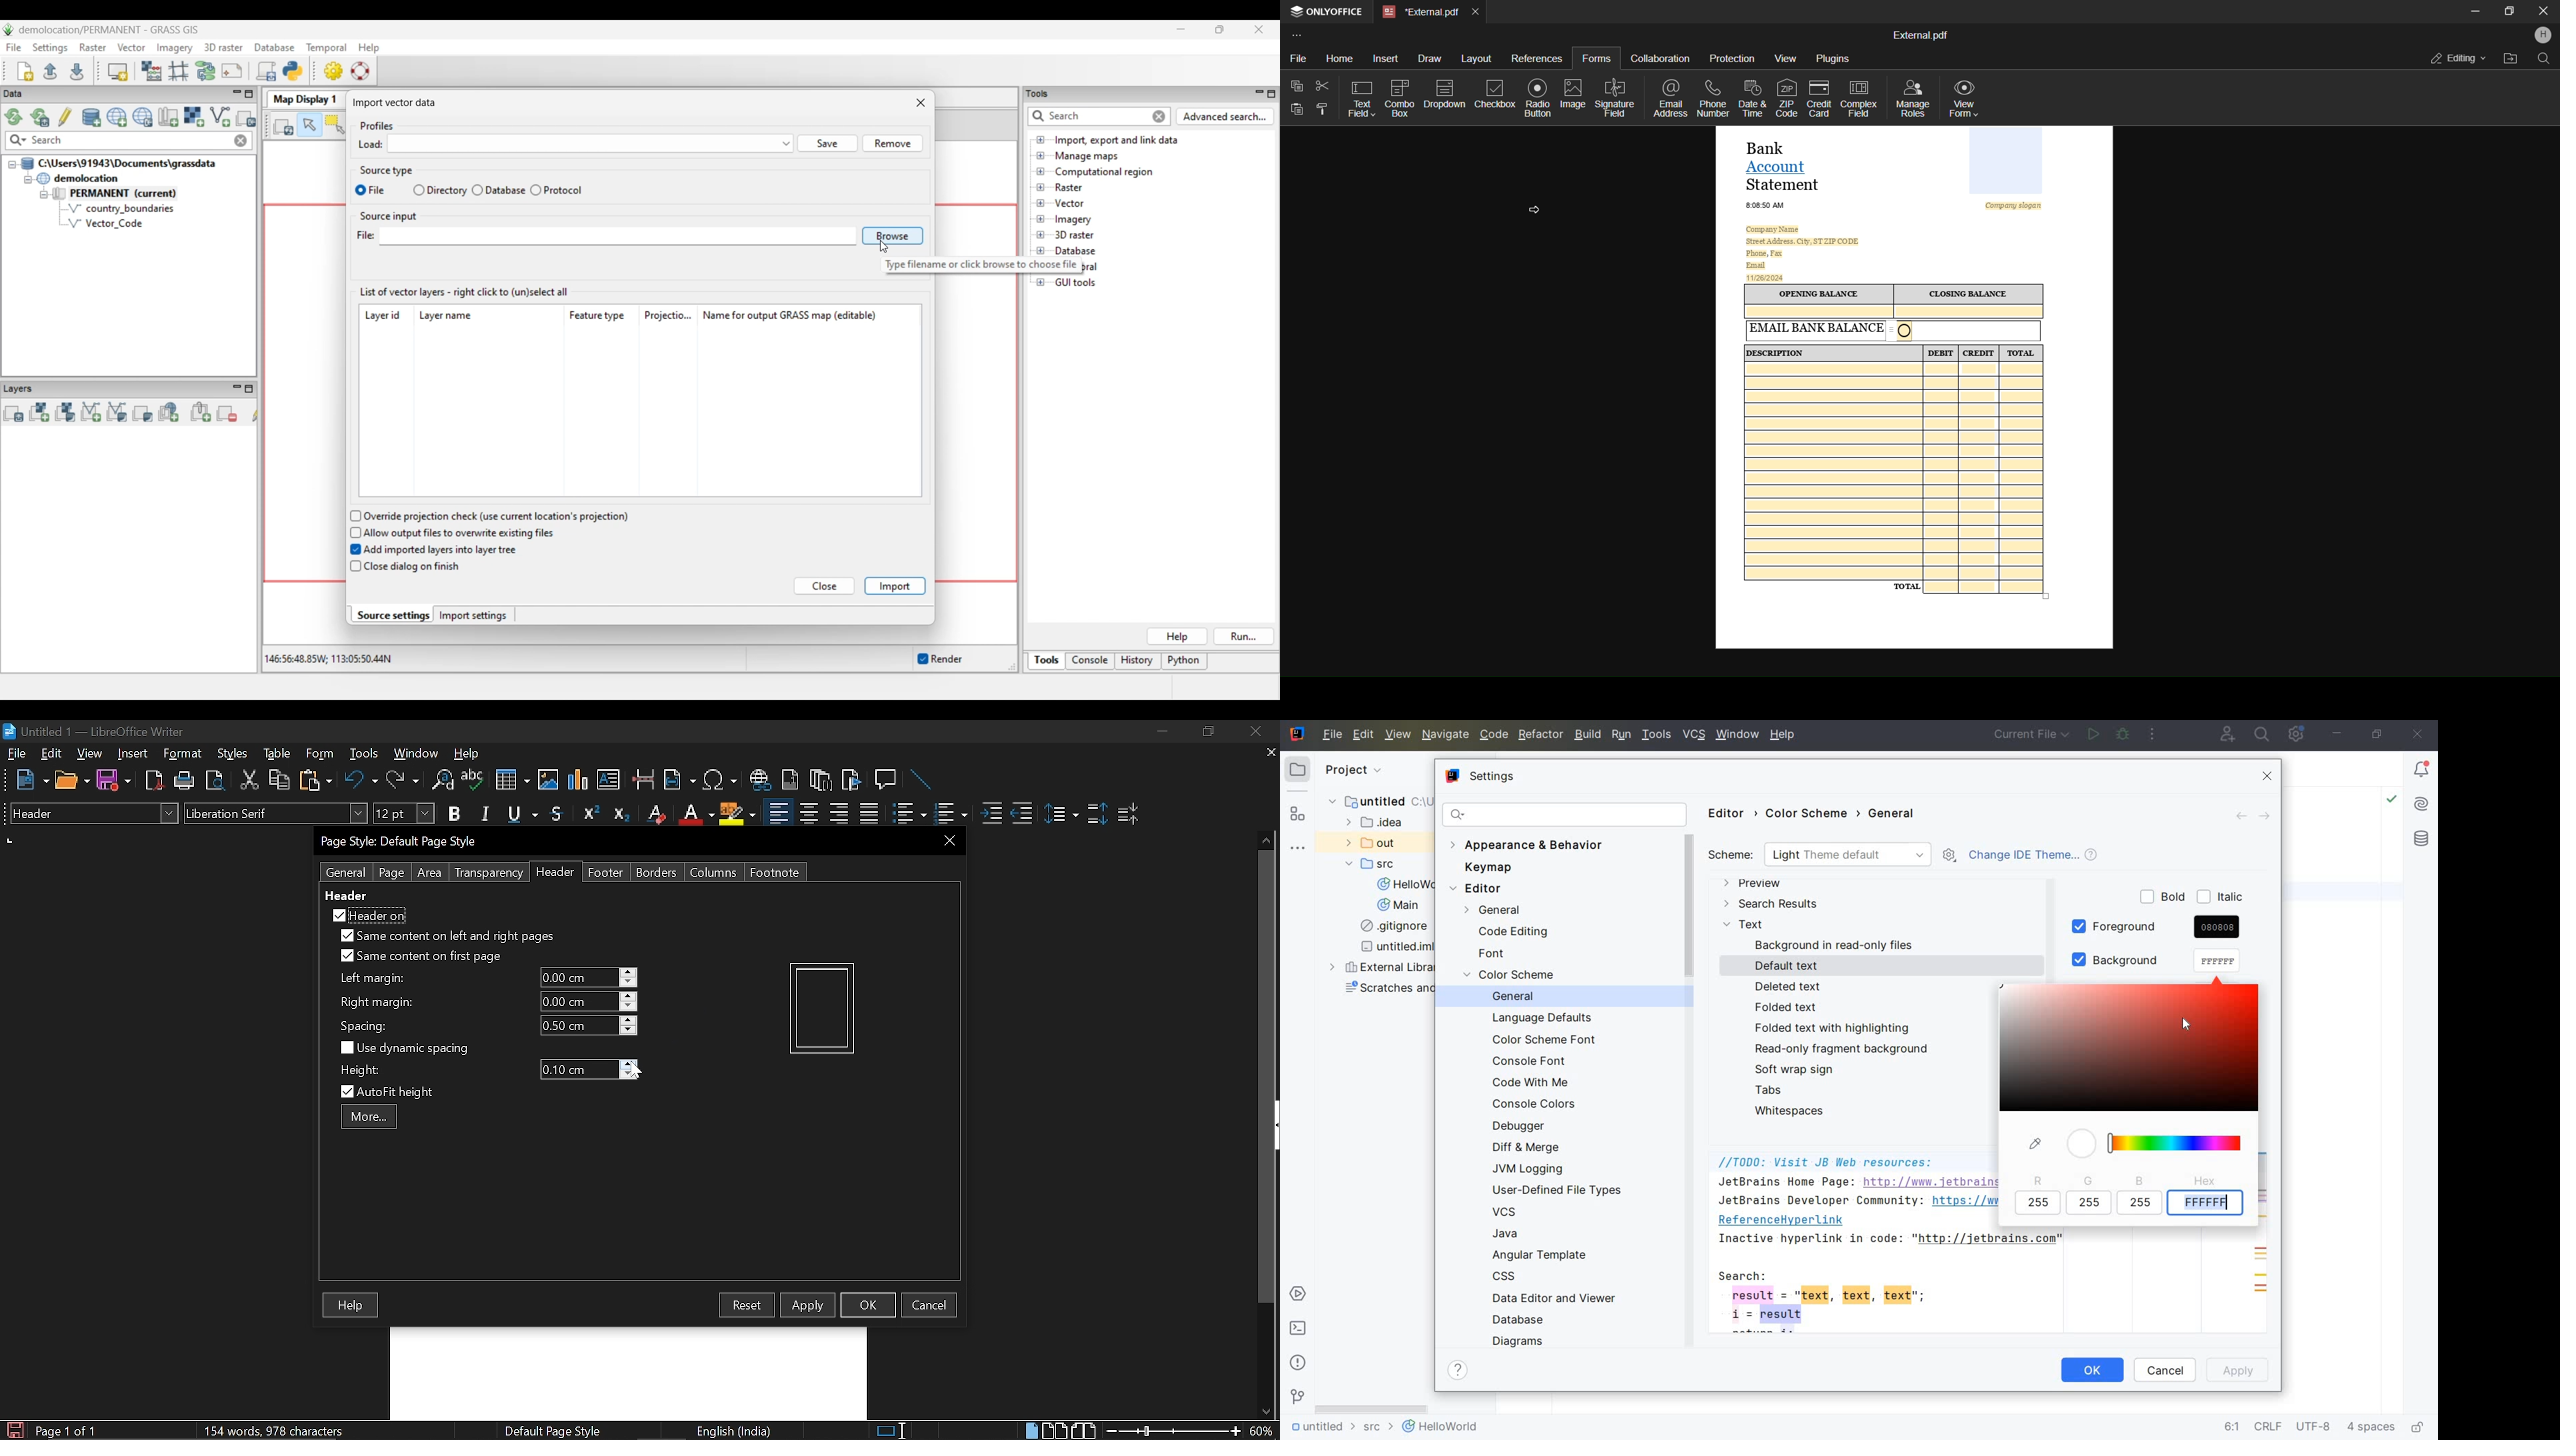 This screenshot has width=2576, height=1456. What do you see at coordinates (368, 915) in the screenshot?
I see `Header on` at bounding box center [368, 915].